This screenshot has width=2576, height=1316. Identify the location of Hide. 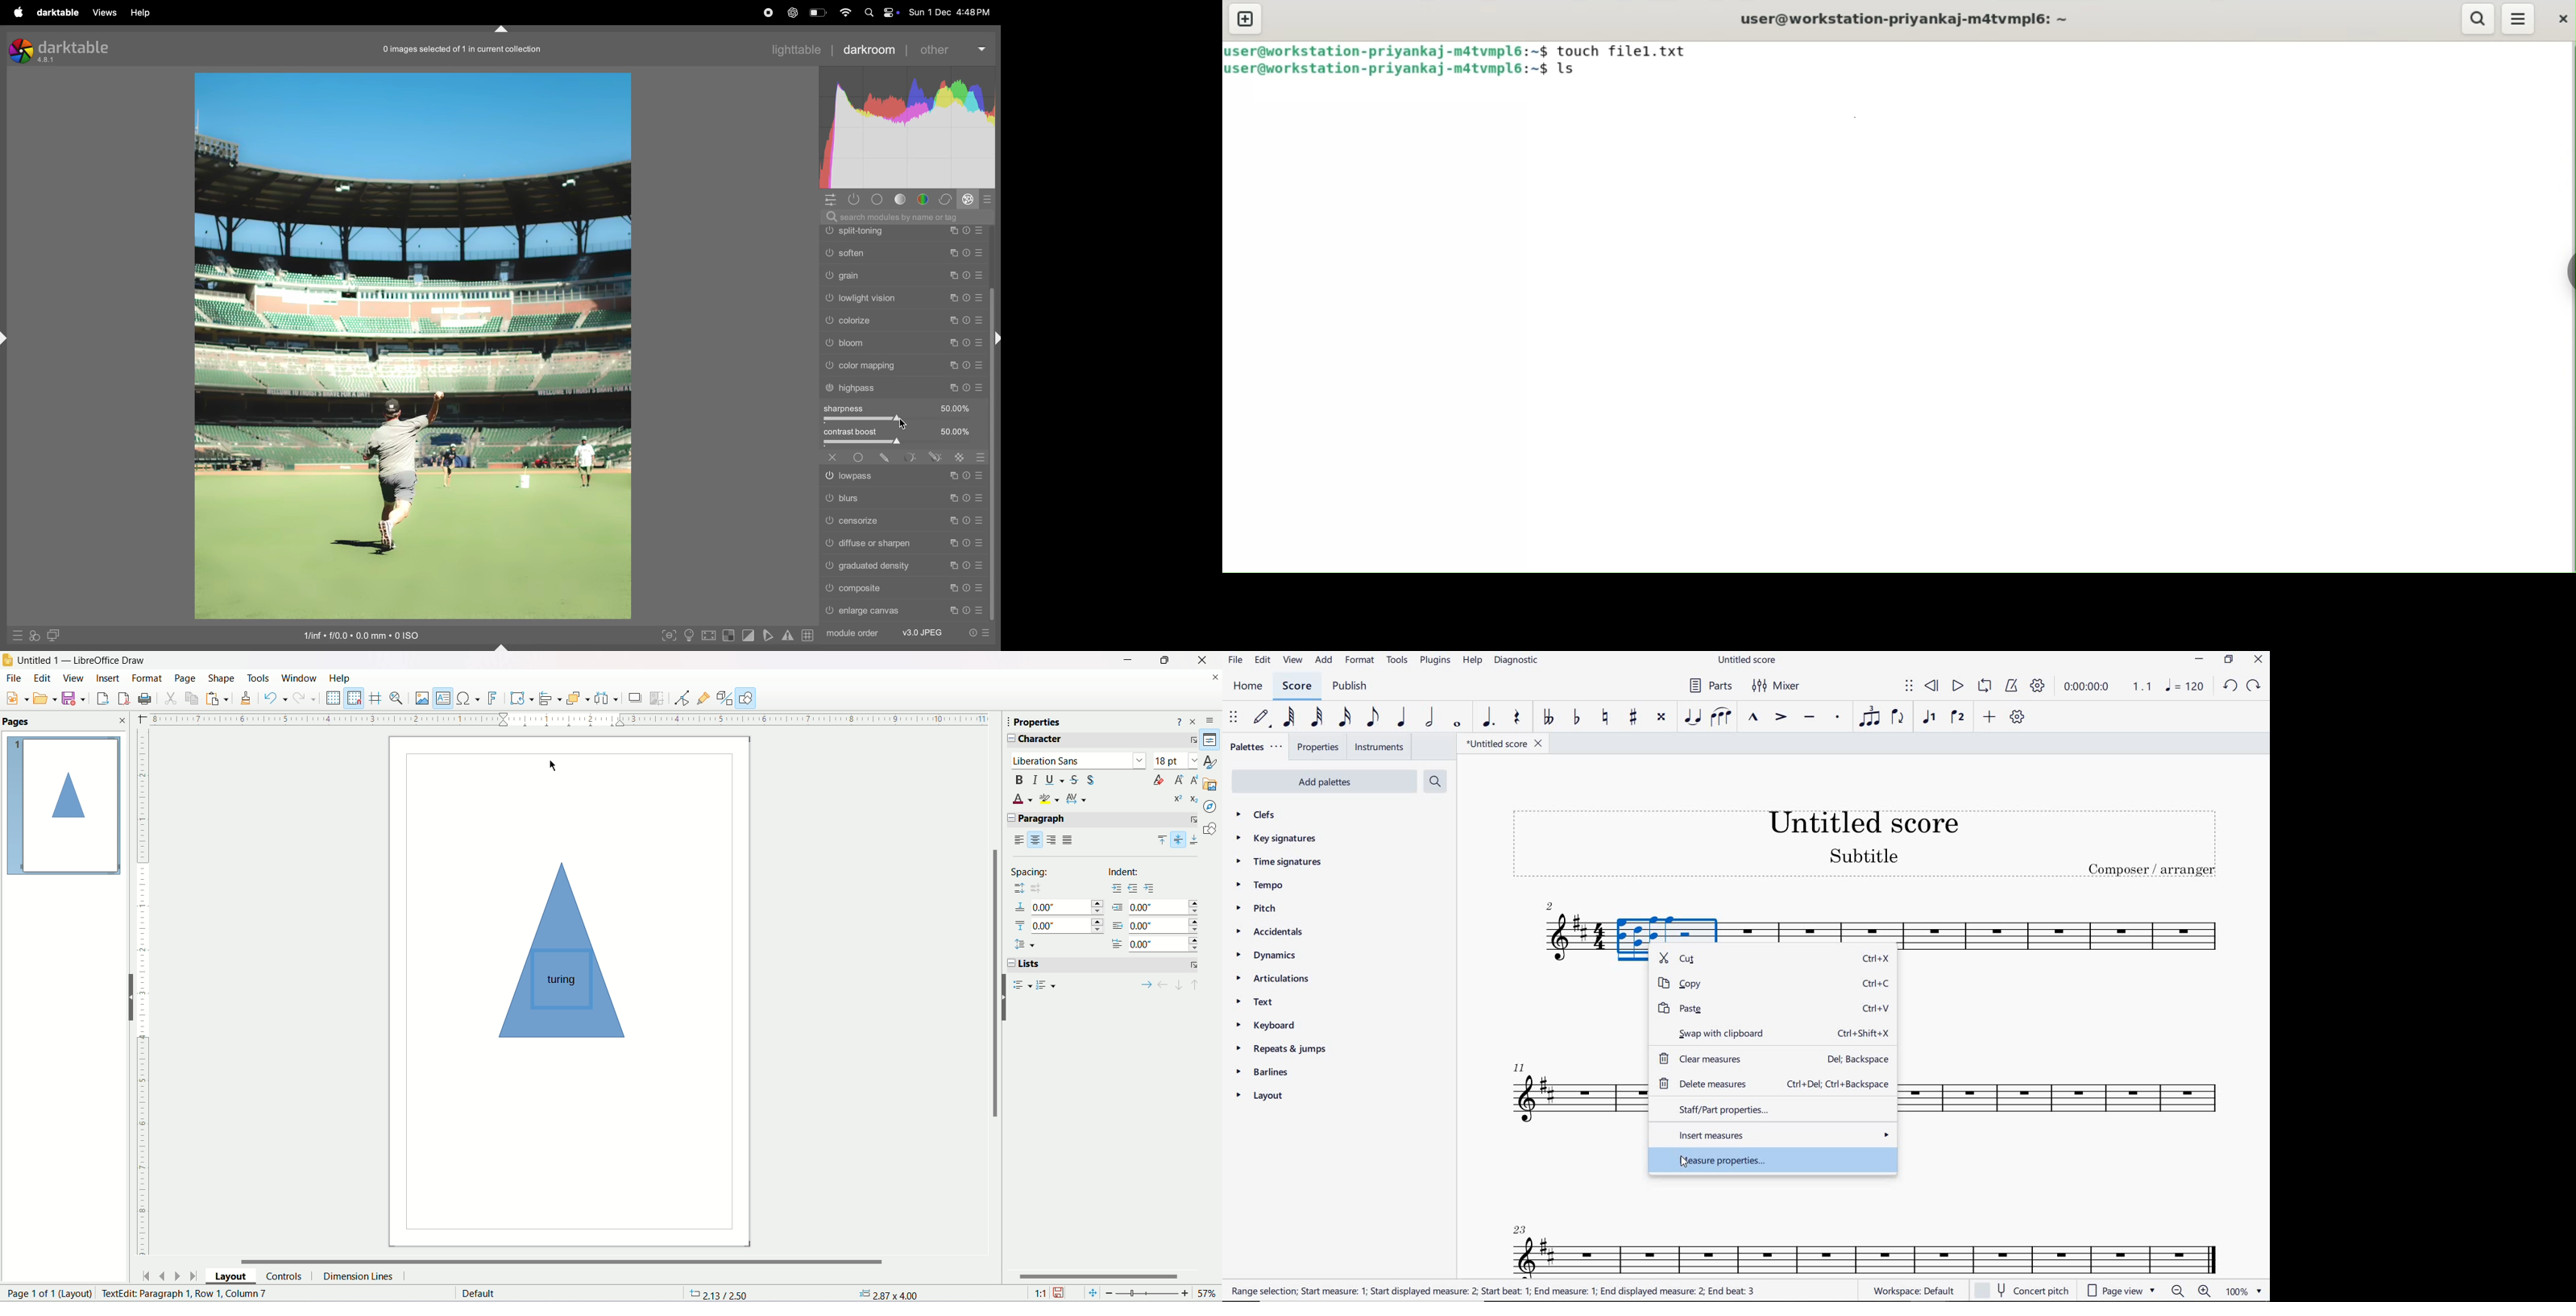
(132, 997).